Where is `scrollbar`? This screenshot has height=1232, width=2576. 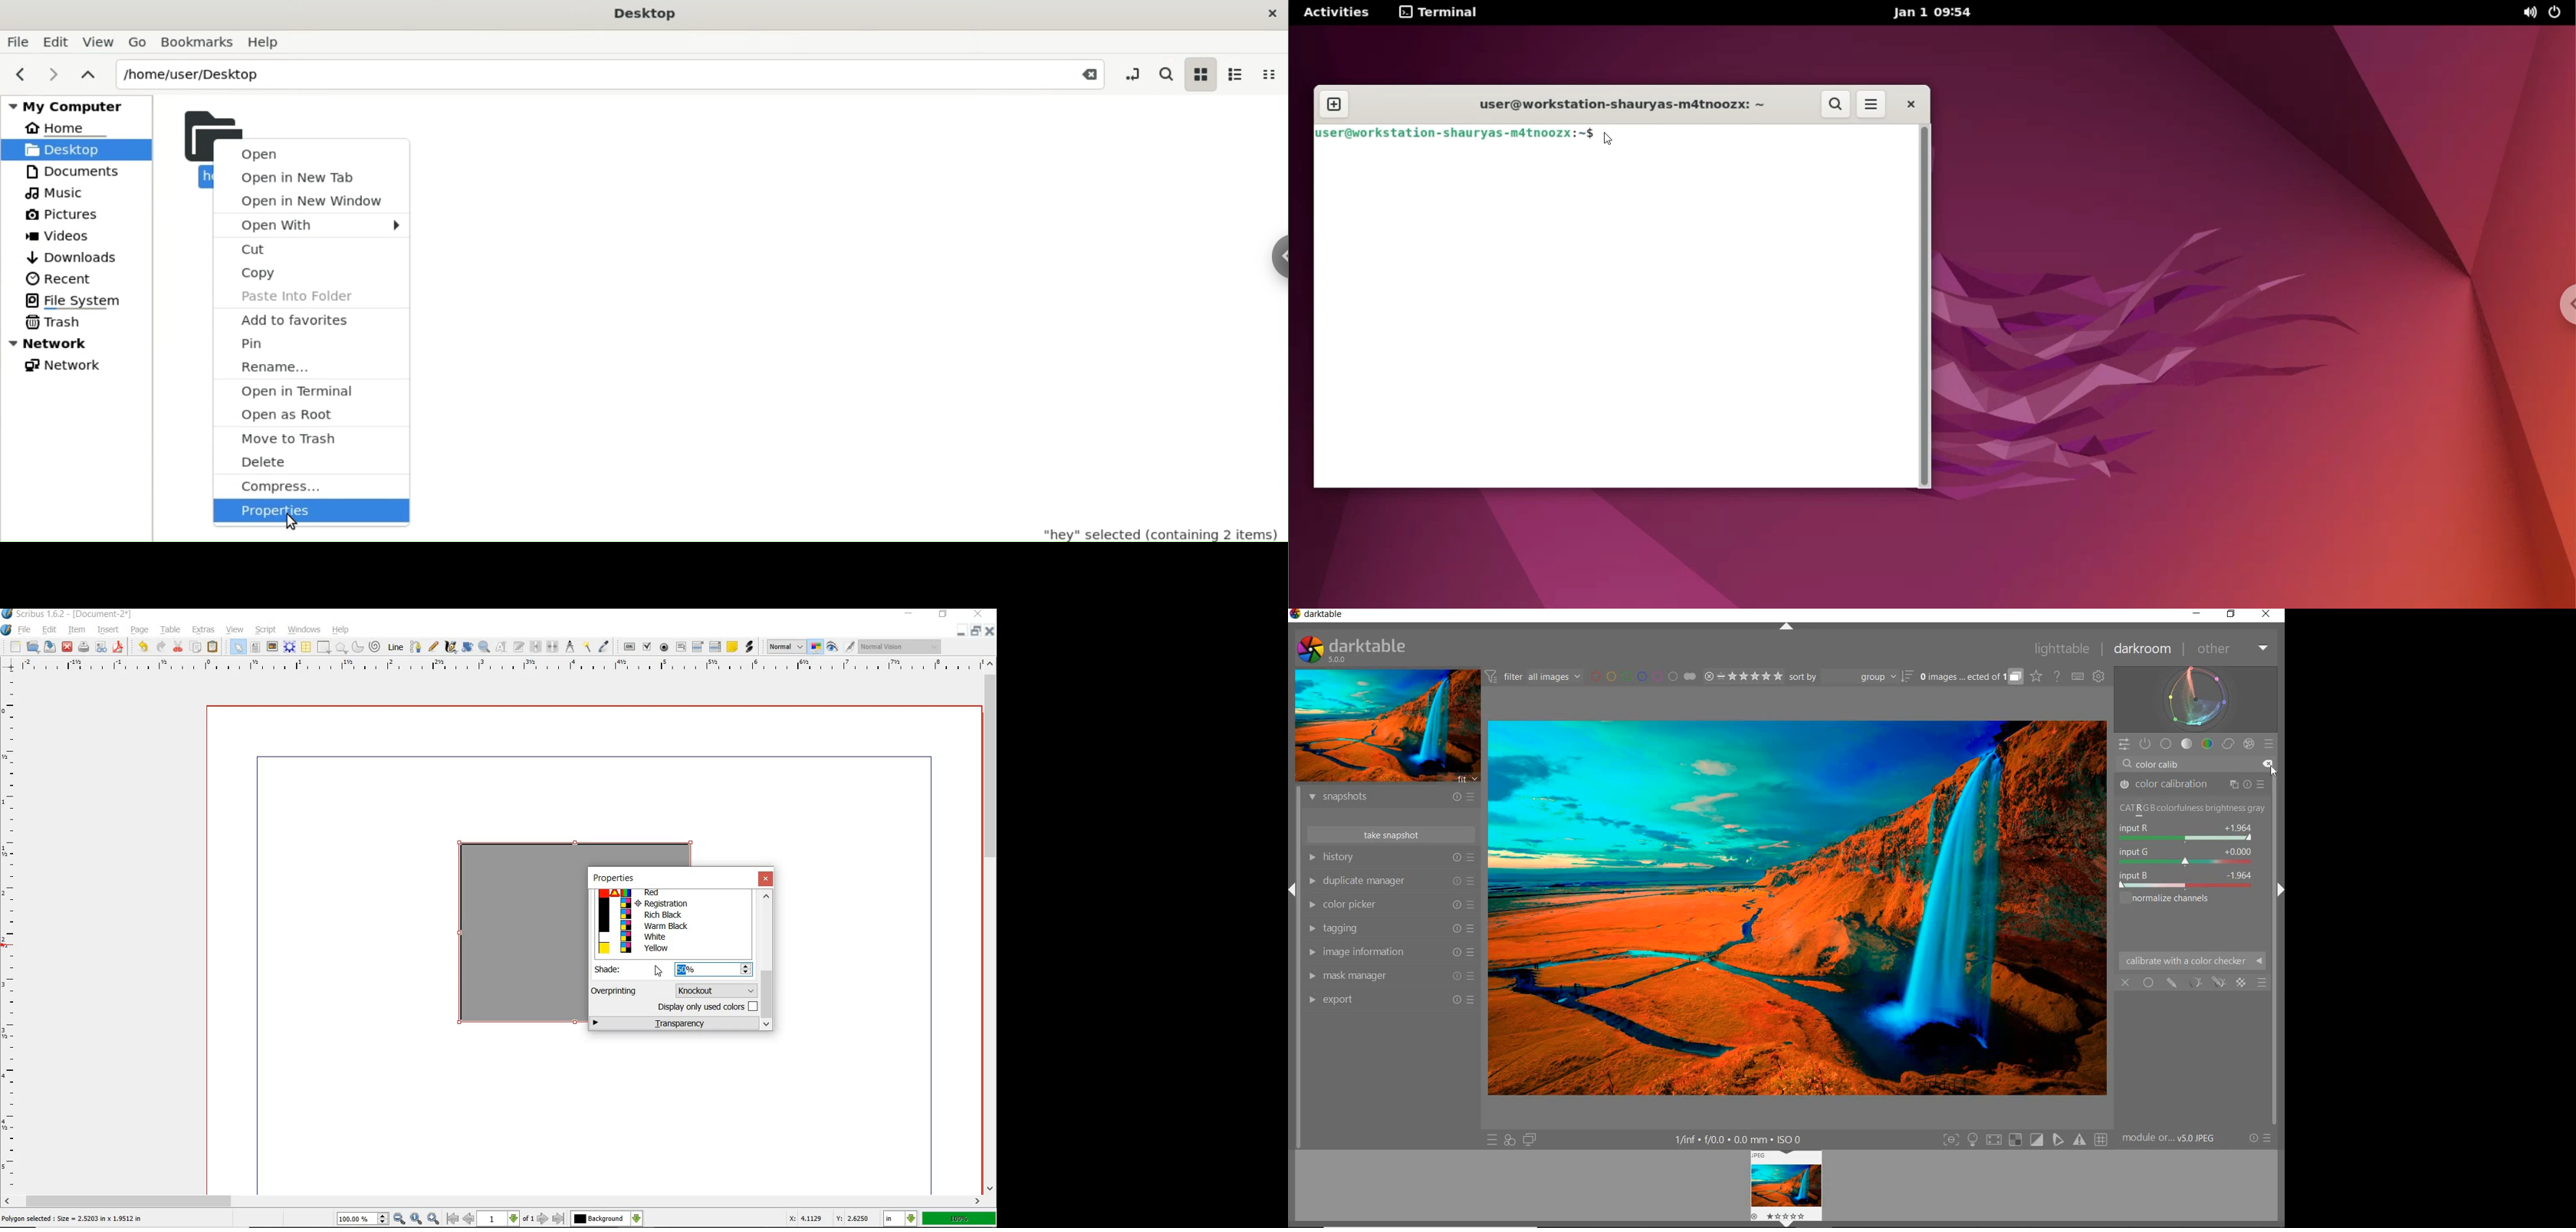 scrollbar is located at coordinates (767, 961).